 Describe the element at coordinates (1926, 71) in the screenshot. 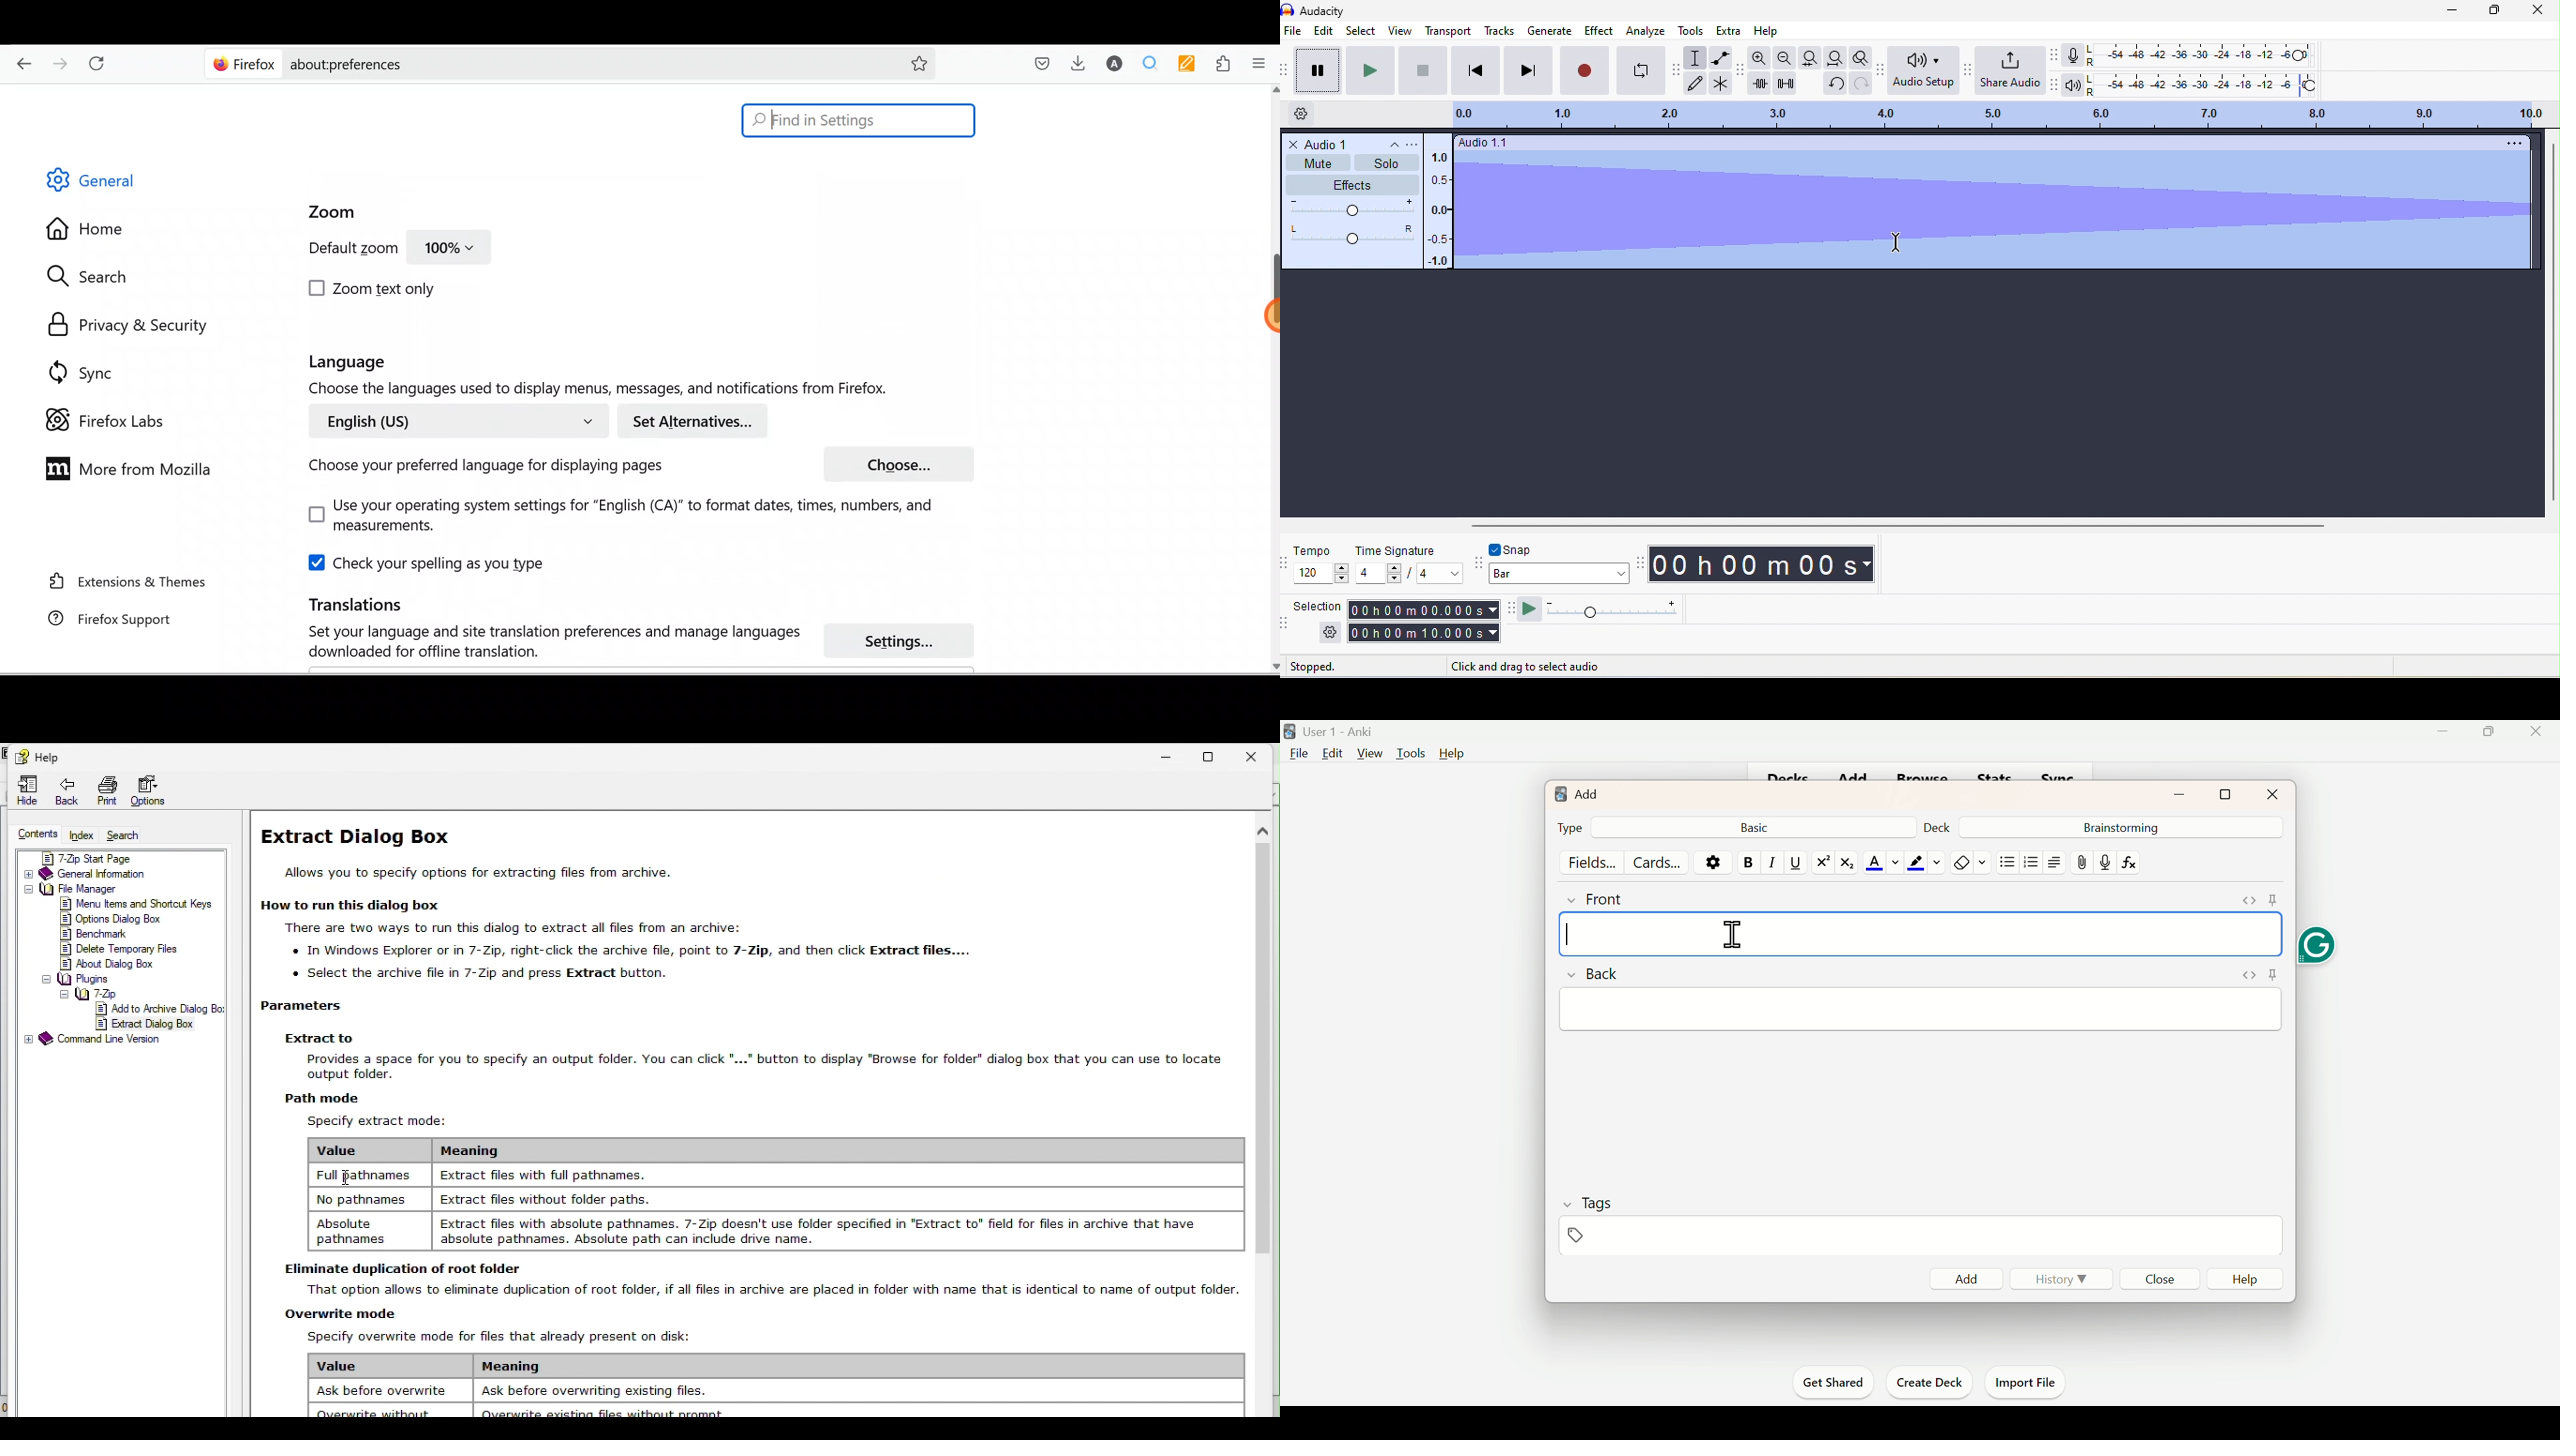

I see `audio setup` at that location.